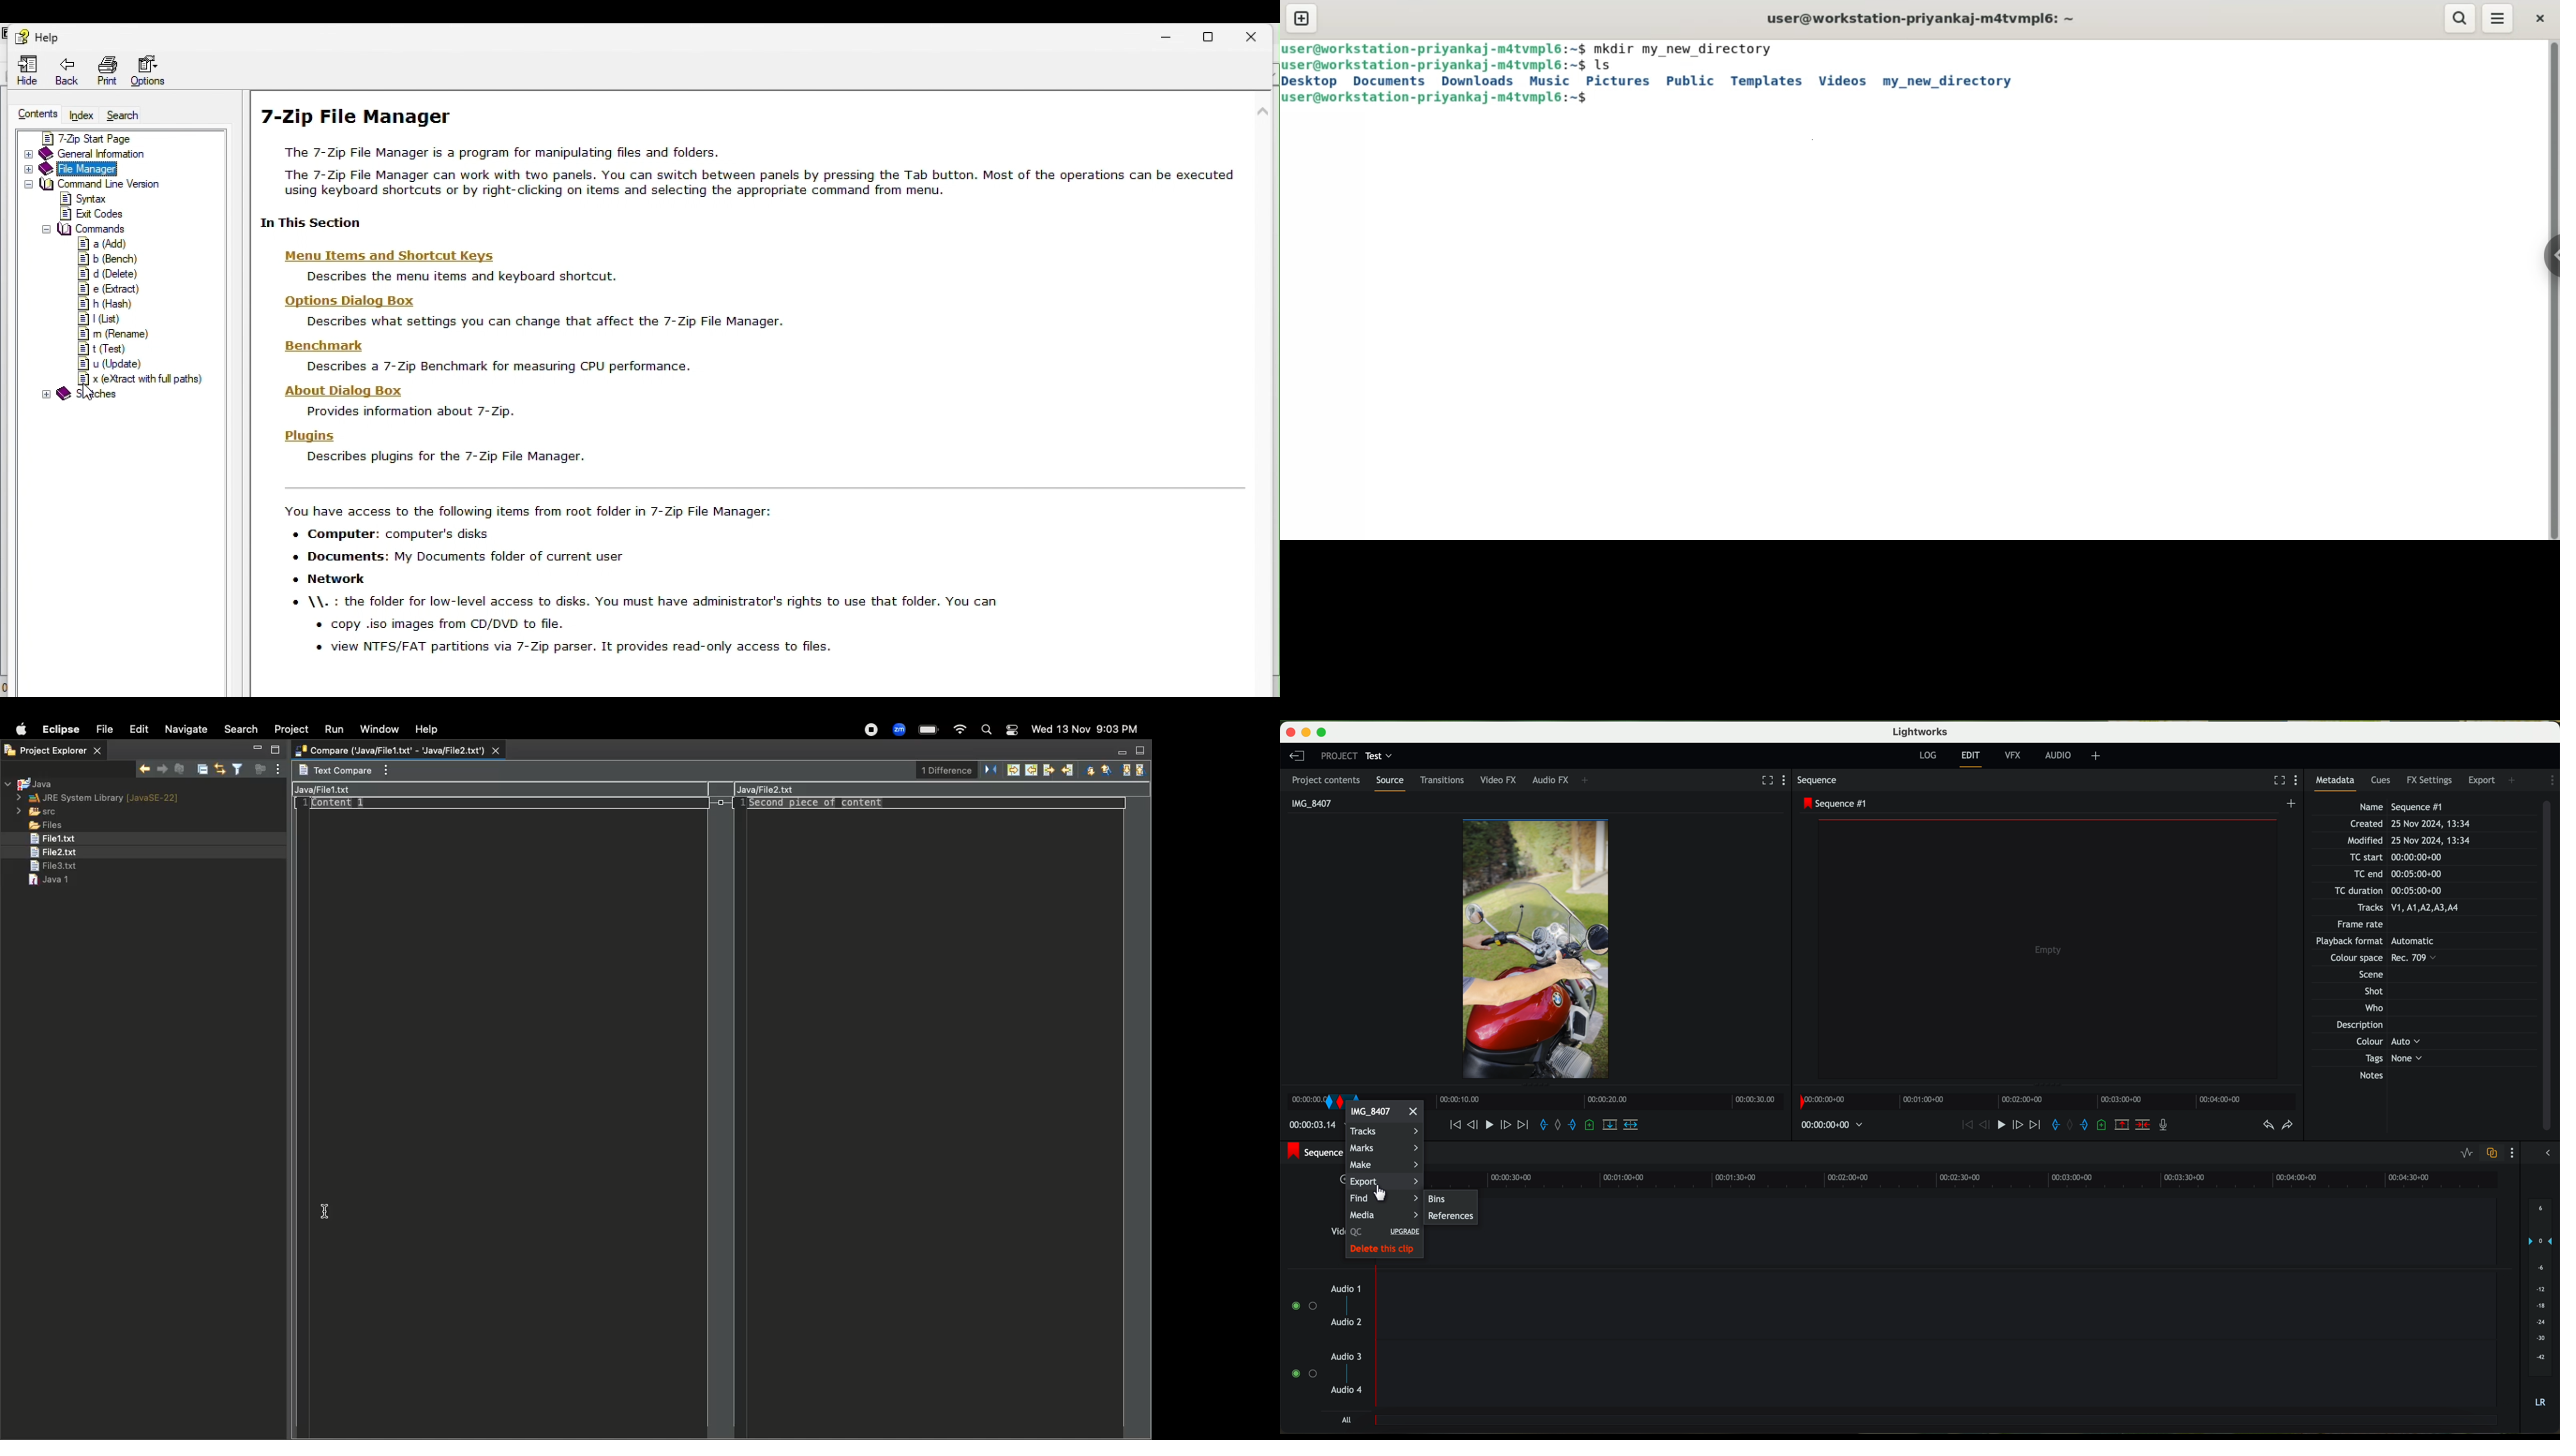 The width and height of the screenshot is (2576, 1456). What do you see at coordinates (218, 770) in the screenshot?
I see `Link with editor` at bounding box center [218, 770].